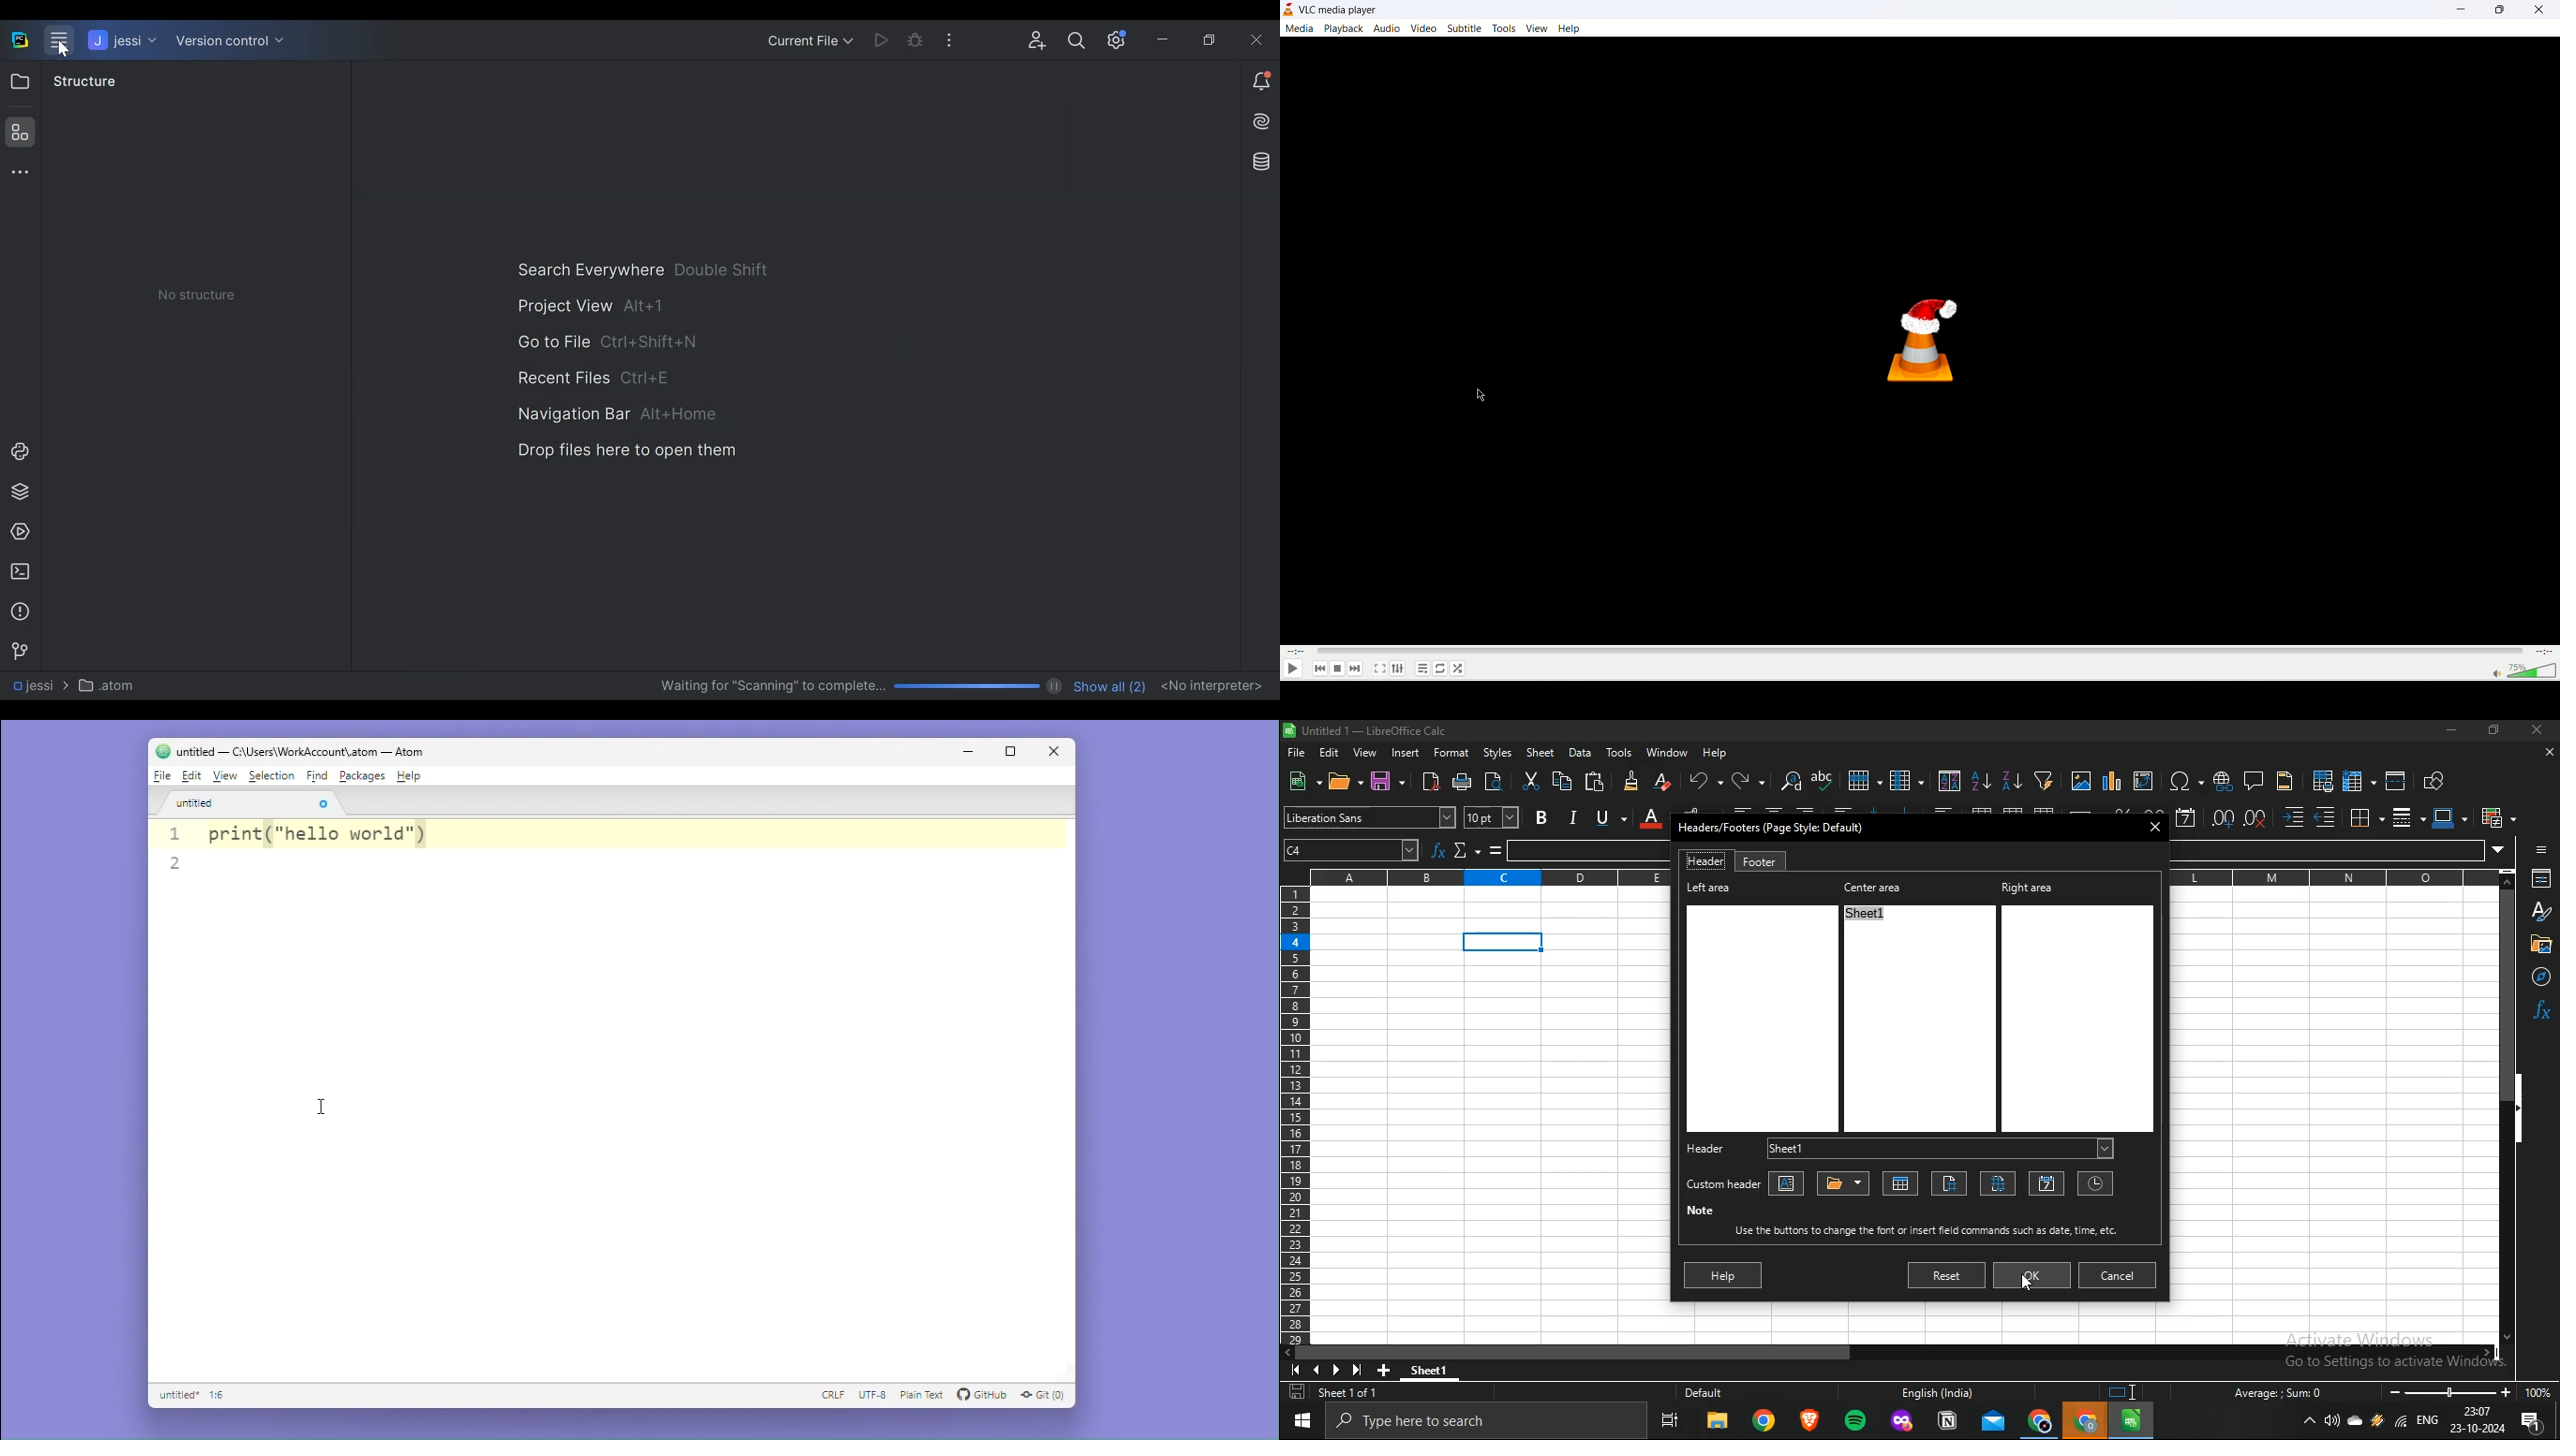  I want to click on libreoffice calc, so click(2132, 1421).